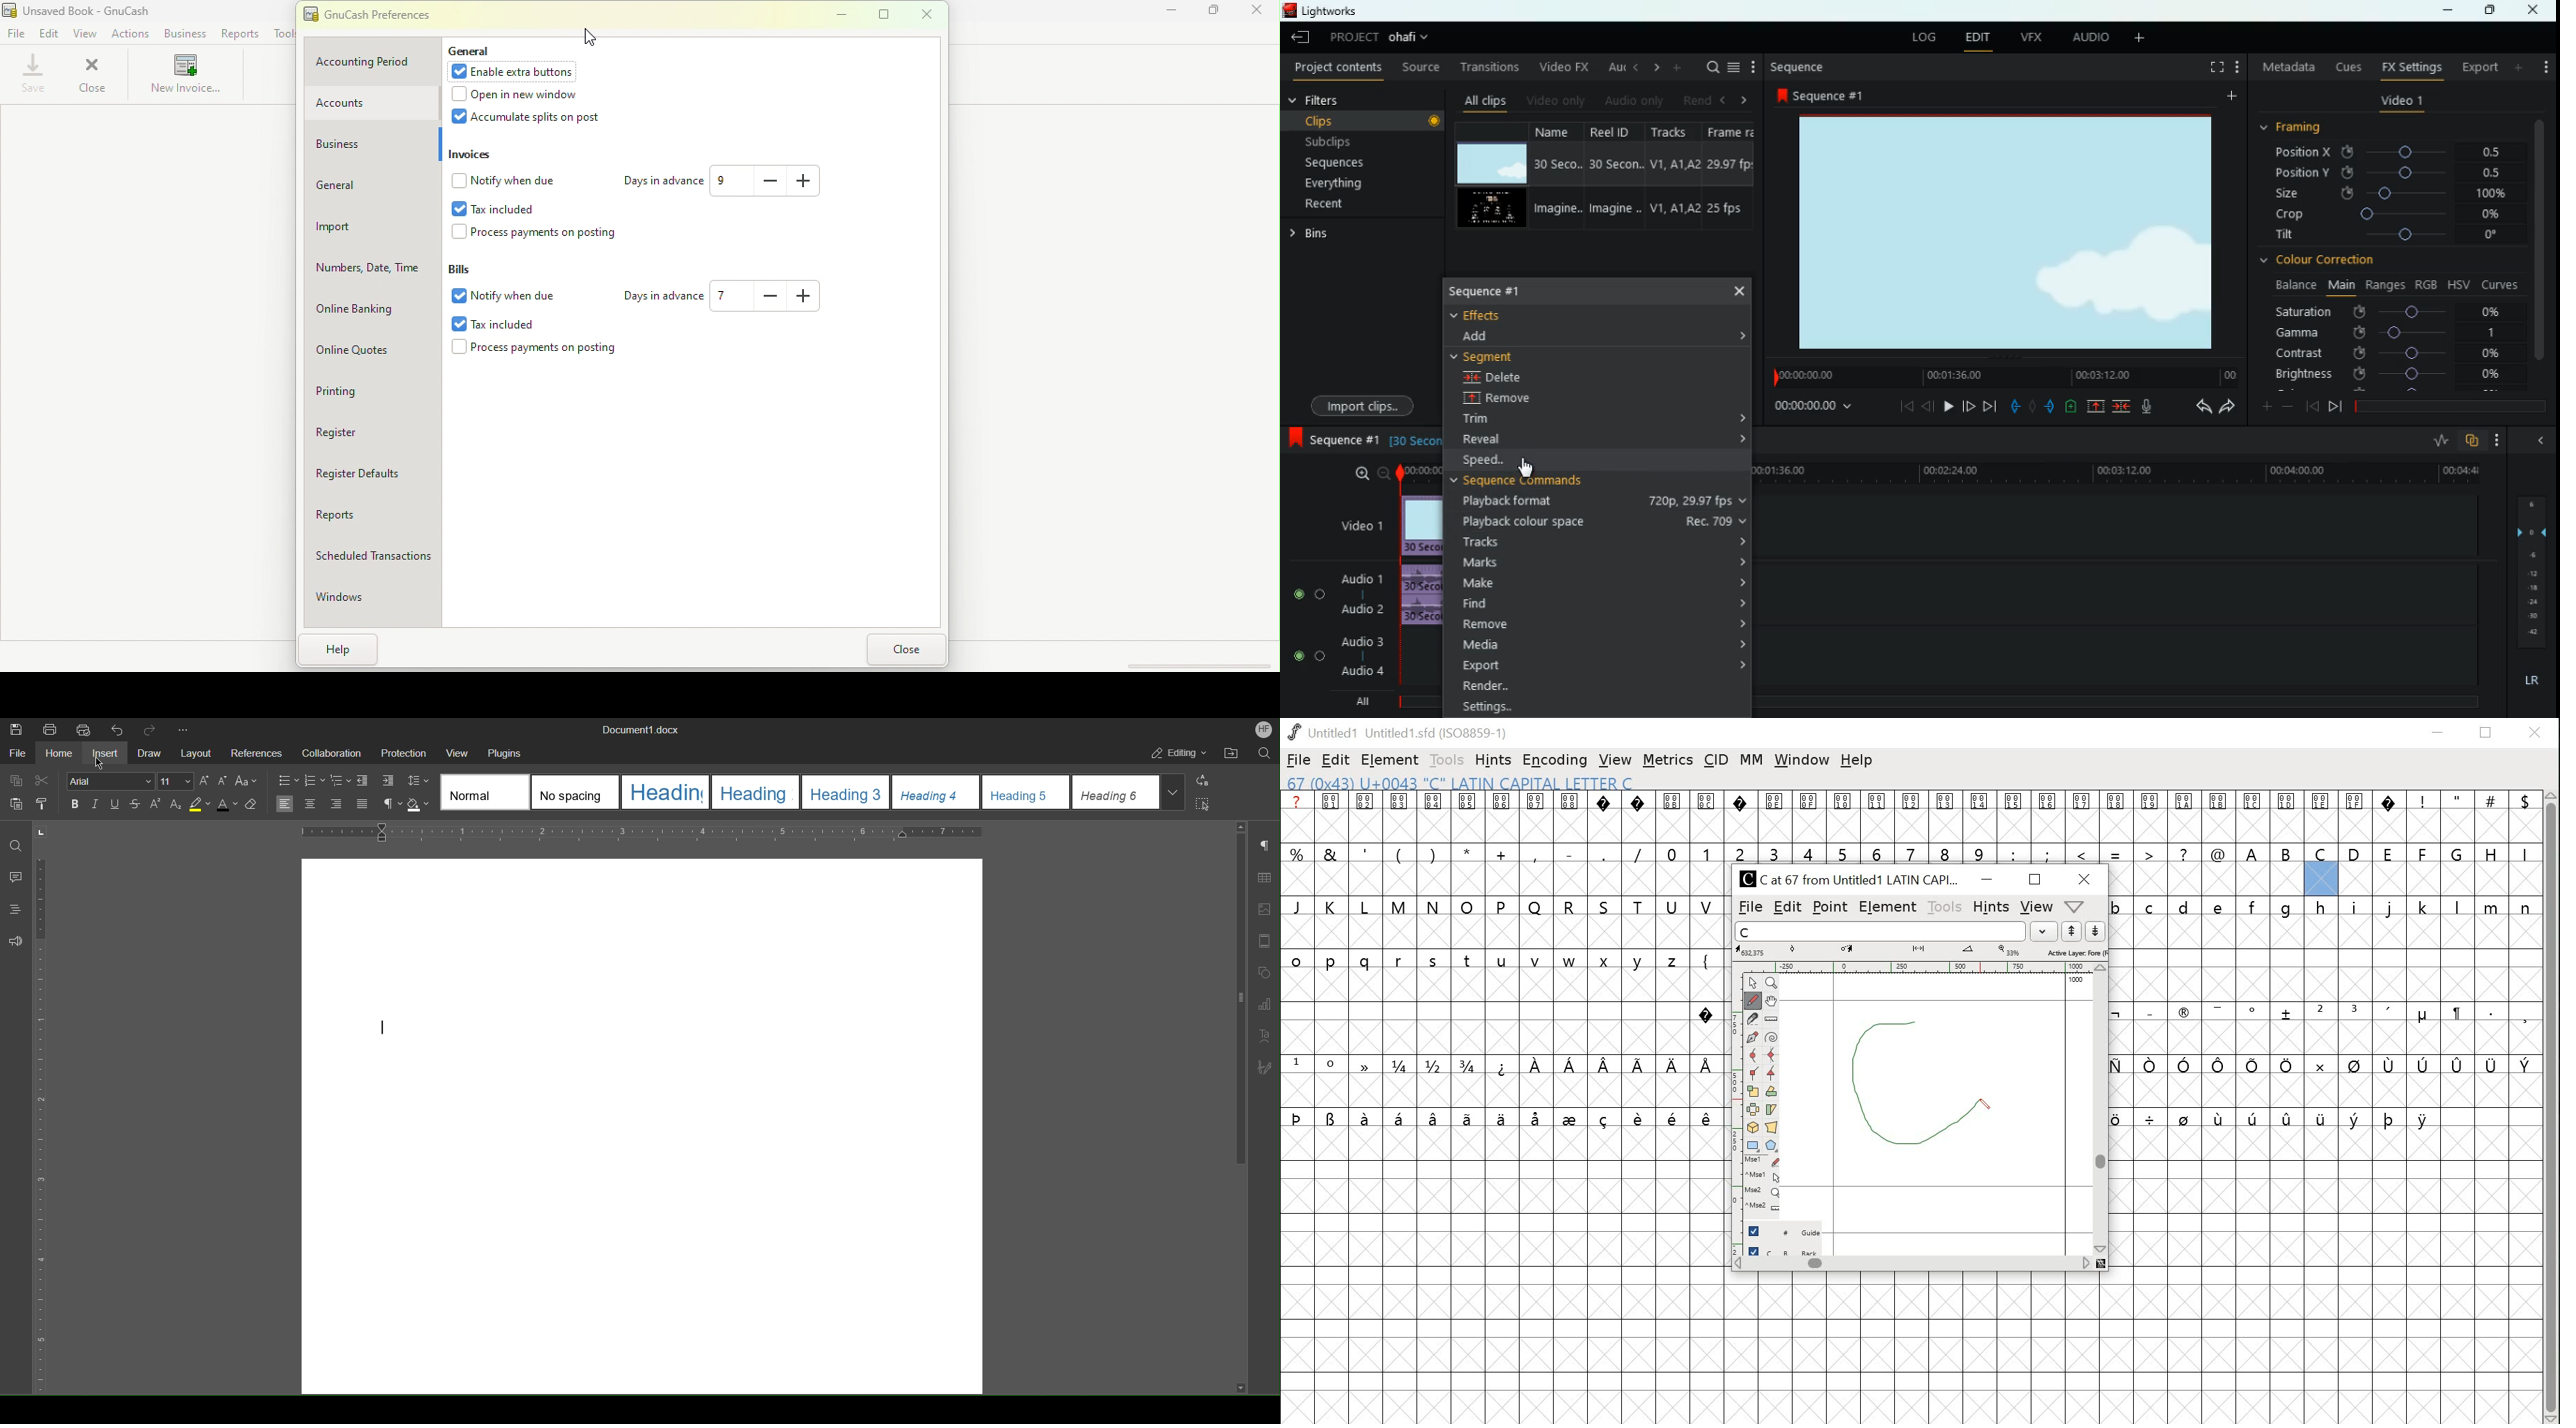  I want to click on Layout, so click(196, 751).